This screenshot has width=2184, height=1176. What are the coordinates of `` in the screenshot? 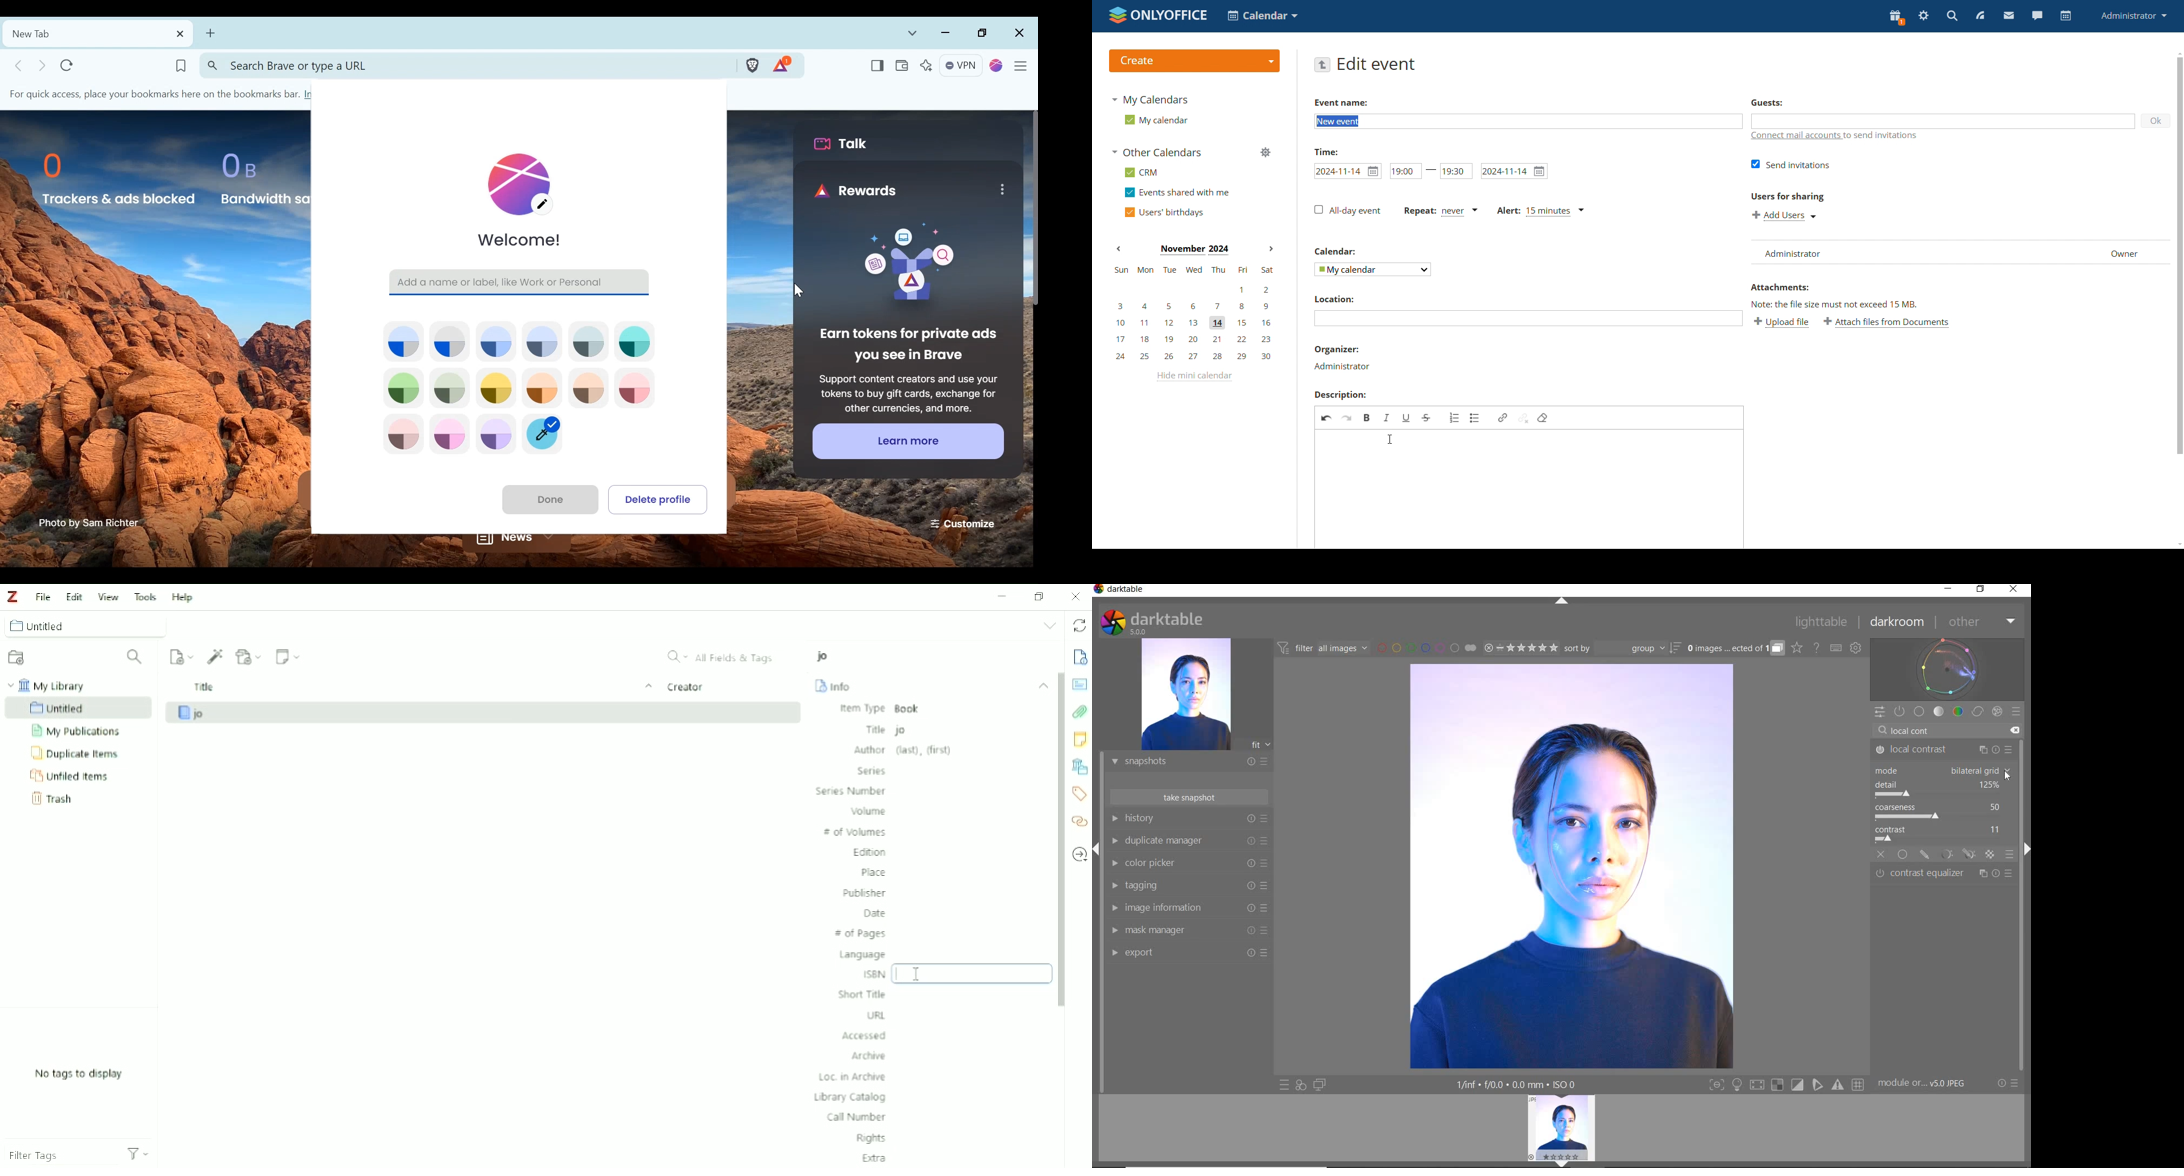 It's located at (794, 293).